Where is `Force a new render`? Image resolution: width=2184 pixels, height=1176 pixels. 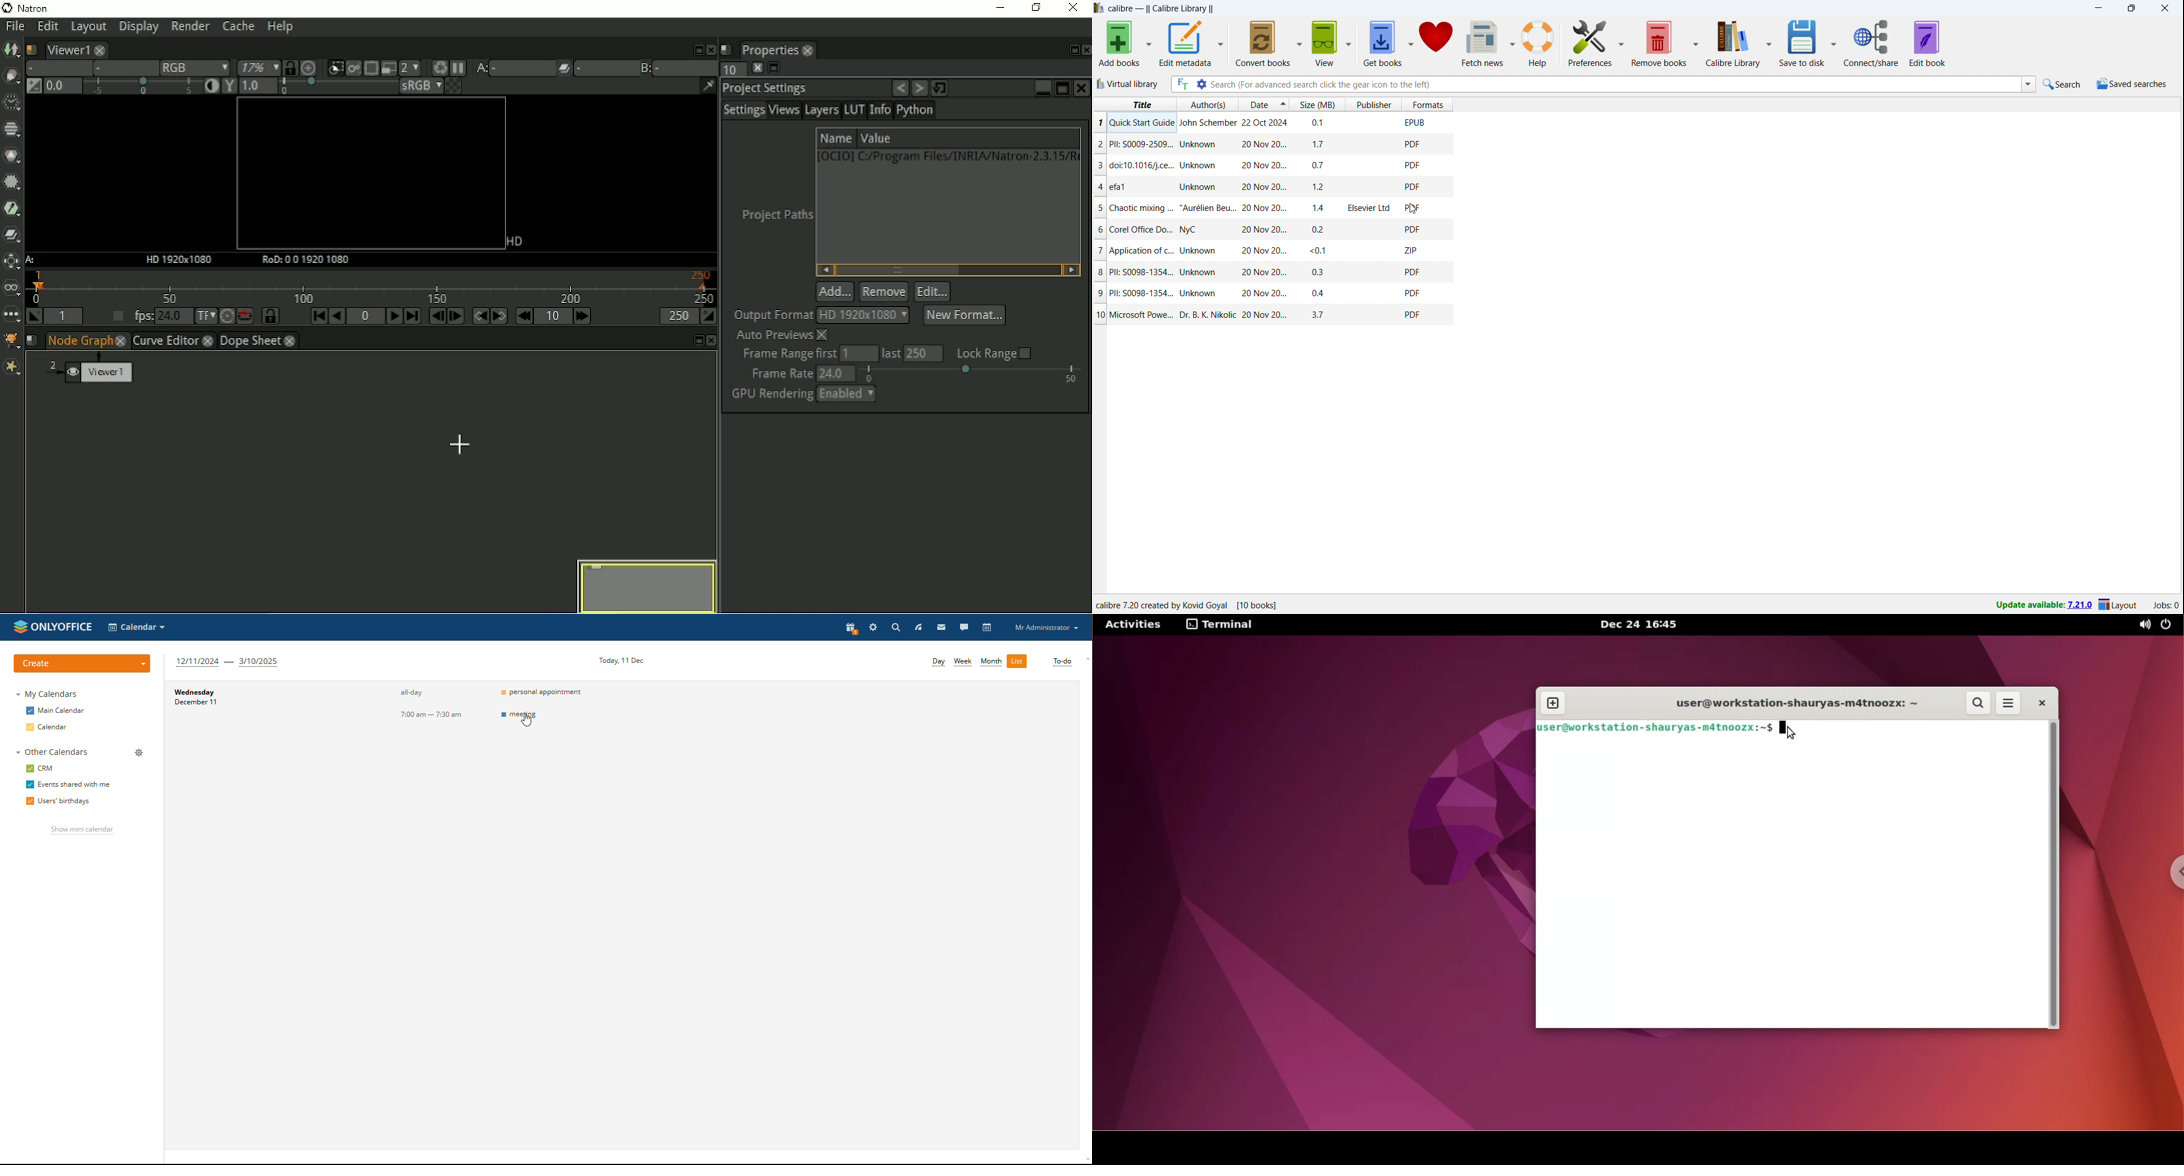 Force a new render is located at coordinates (439, 67).